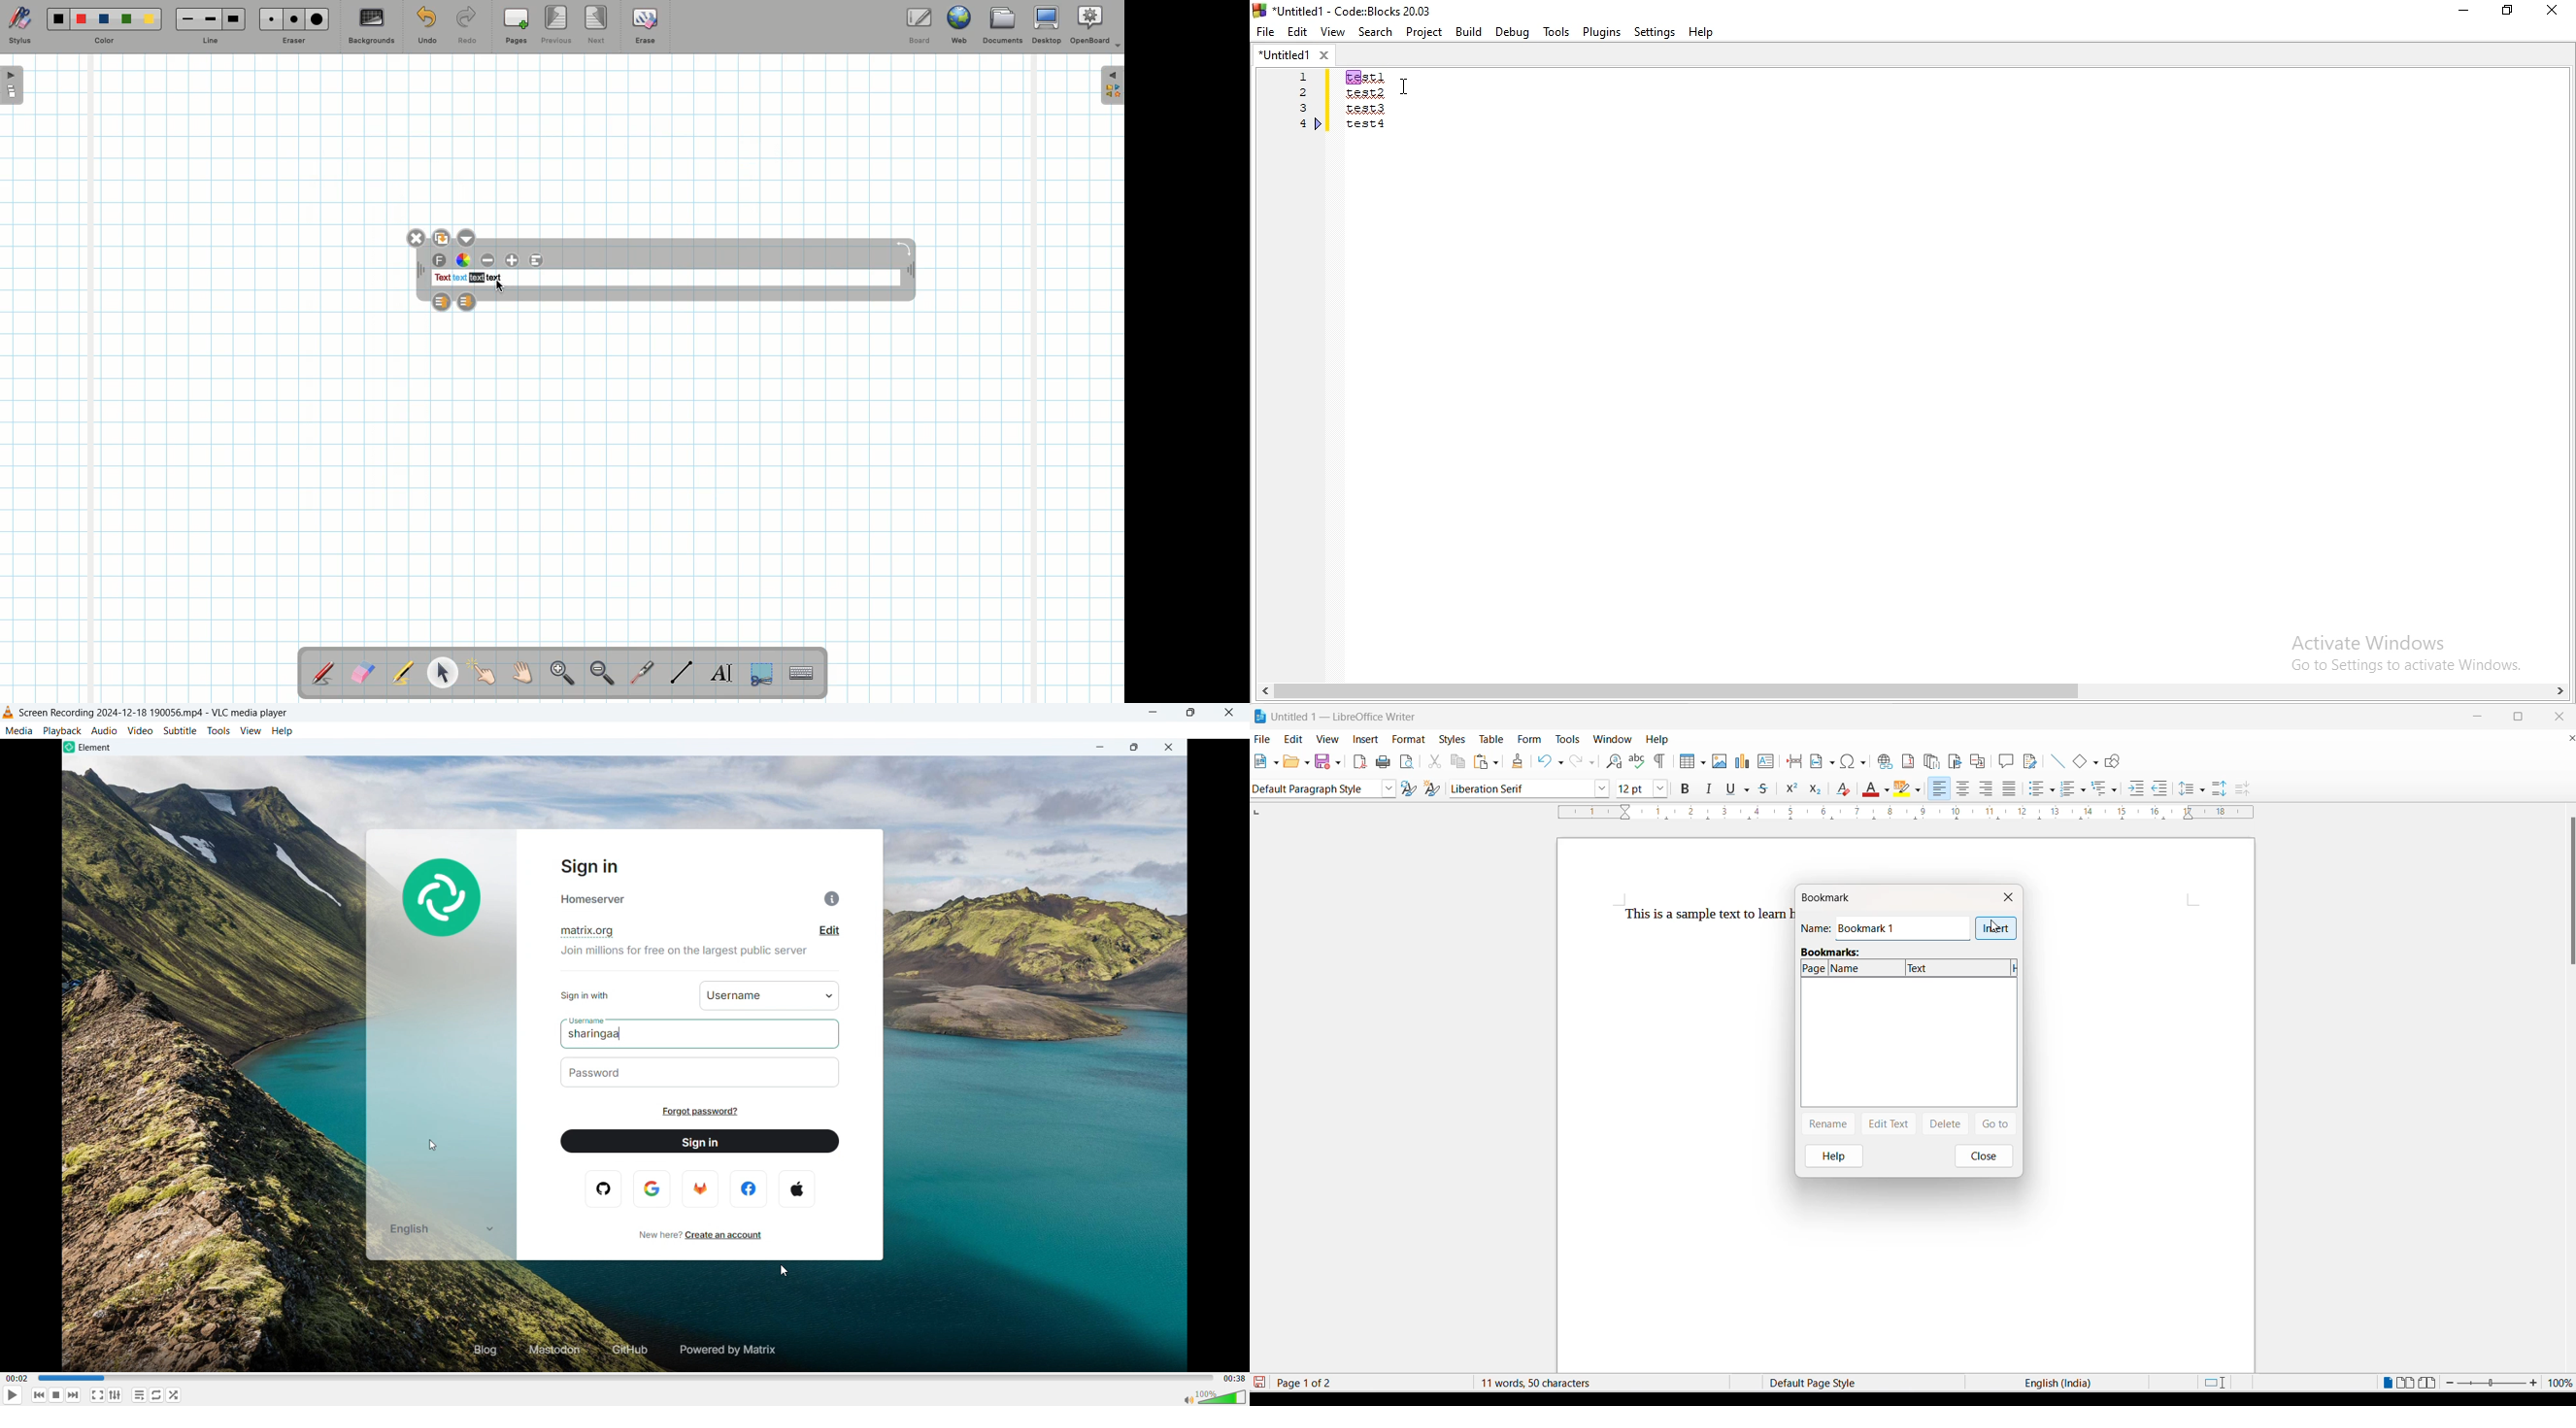  I want to click on page, so click(1815, 968).